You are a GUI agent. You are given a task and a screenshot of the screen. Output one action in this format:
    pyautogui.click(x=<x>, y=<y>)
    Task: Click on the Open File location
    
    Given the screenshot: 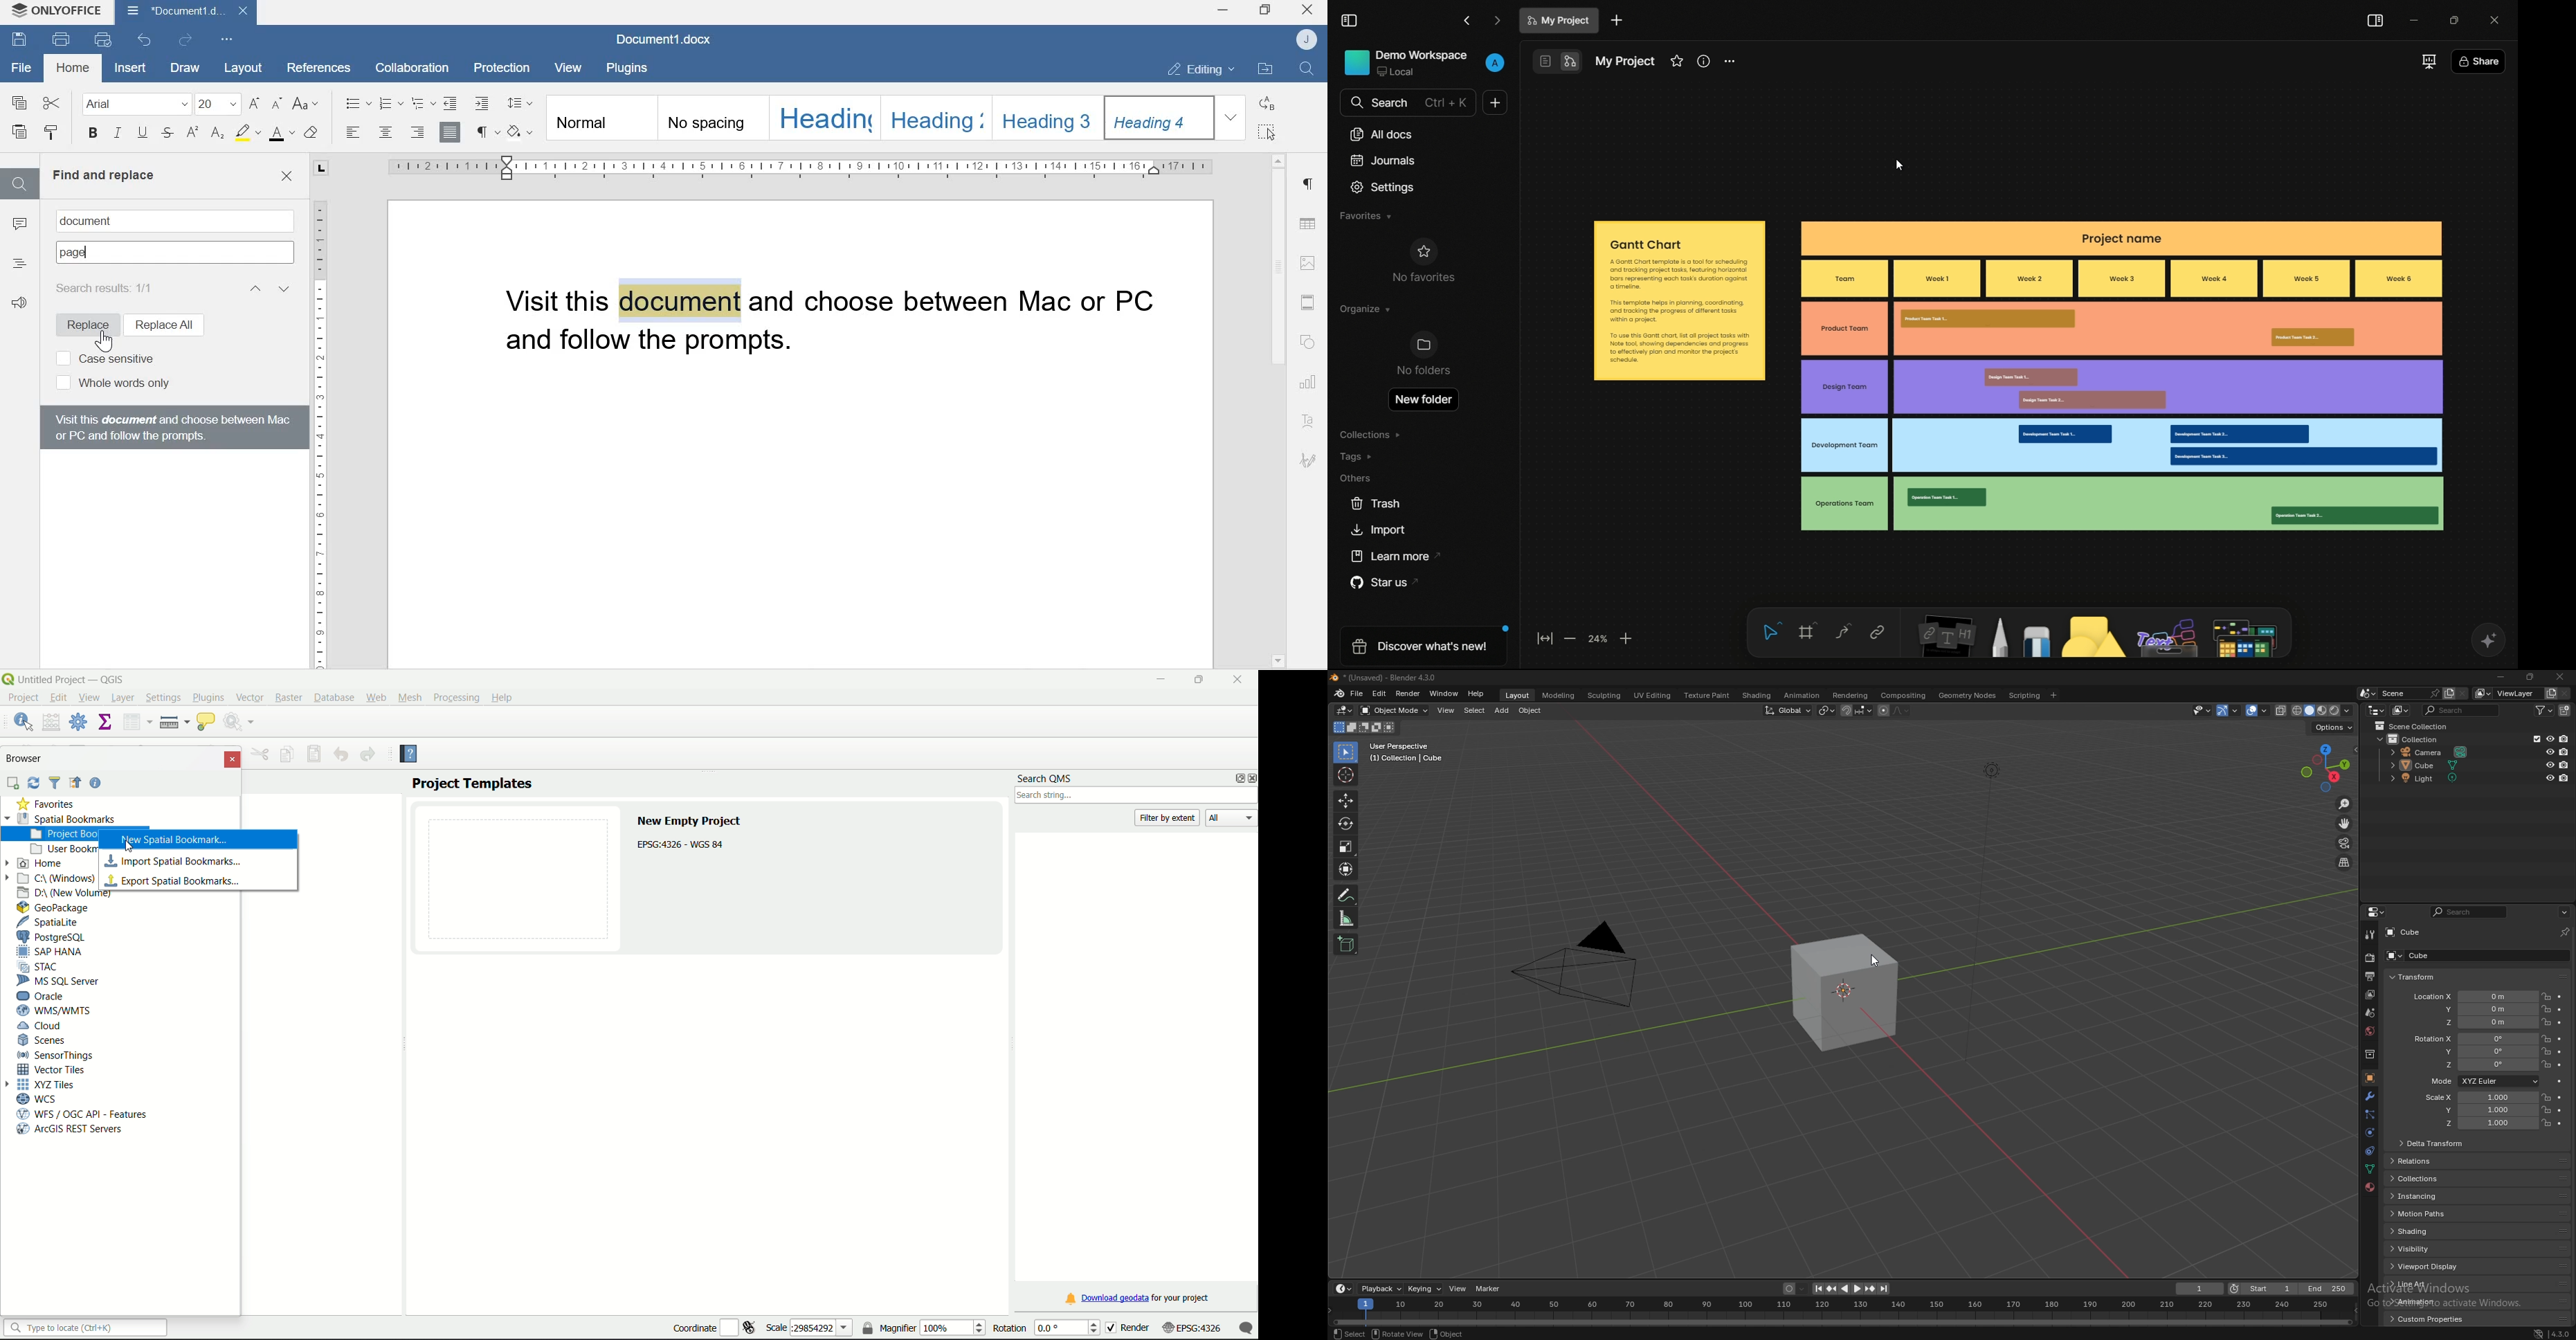 What is the action you would take?
    pyautogui.click(x=1265, y=70)
    